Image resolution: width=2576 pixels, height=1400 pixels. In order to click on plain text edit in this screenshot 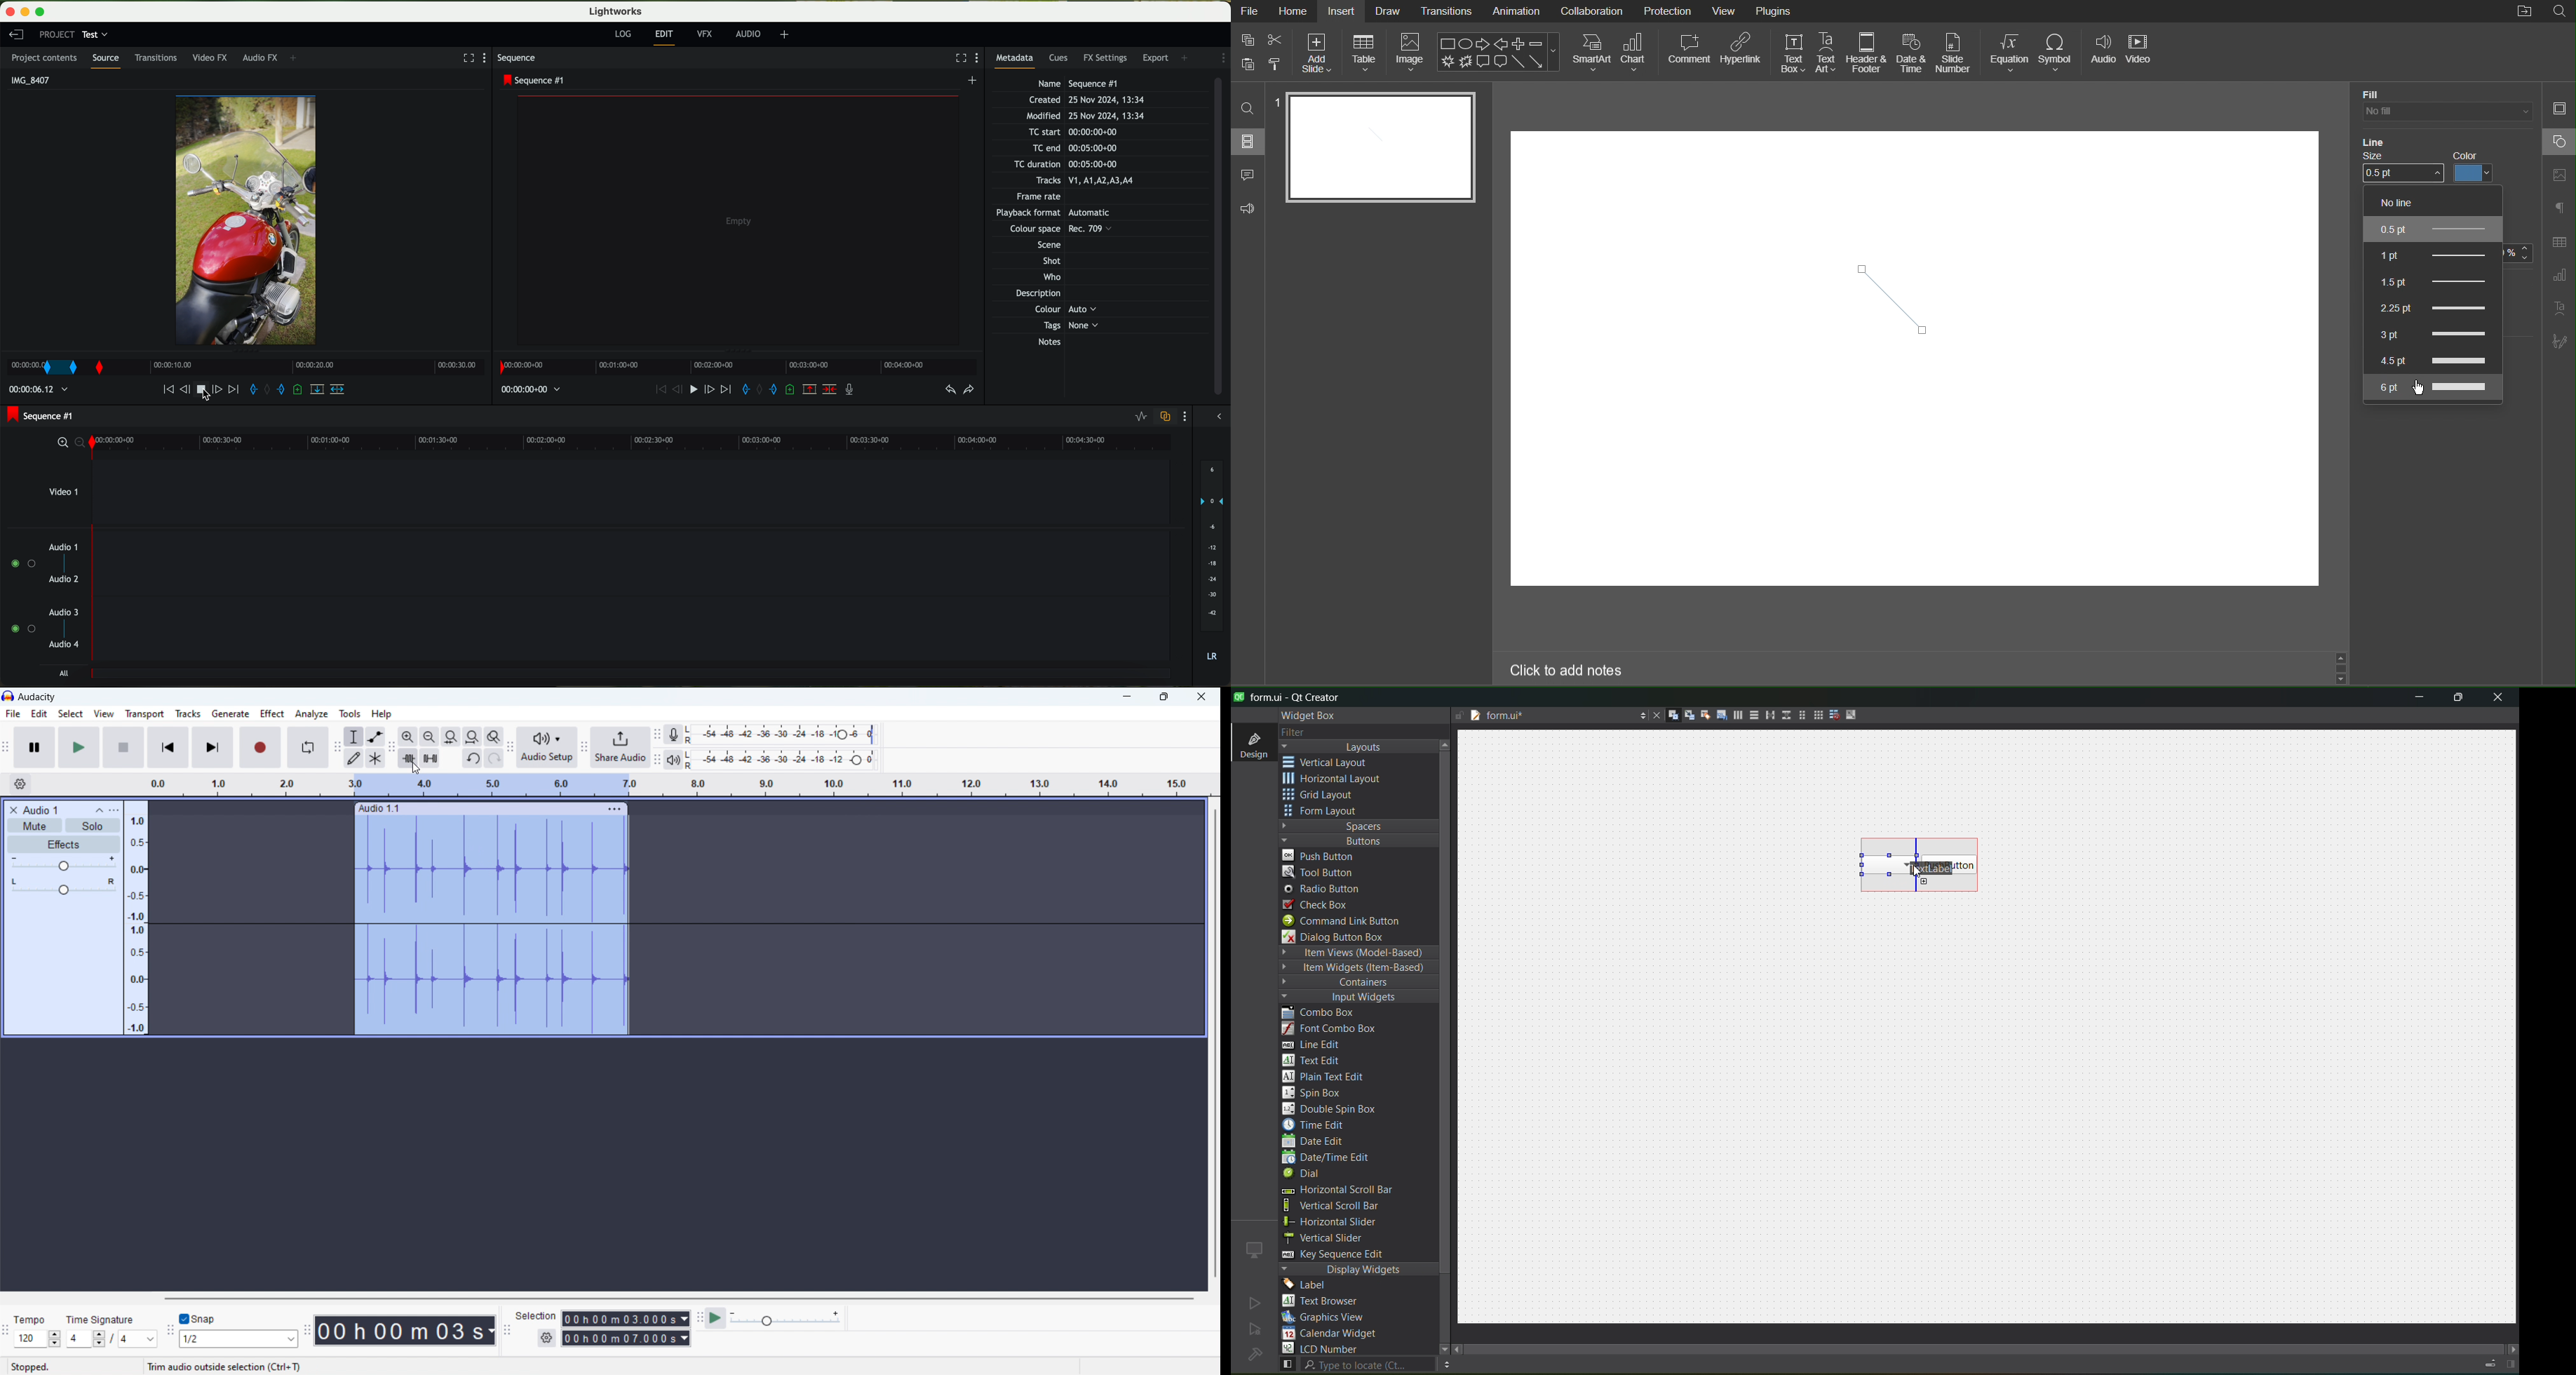, I will do `click(1329, 1078)`.